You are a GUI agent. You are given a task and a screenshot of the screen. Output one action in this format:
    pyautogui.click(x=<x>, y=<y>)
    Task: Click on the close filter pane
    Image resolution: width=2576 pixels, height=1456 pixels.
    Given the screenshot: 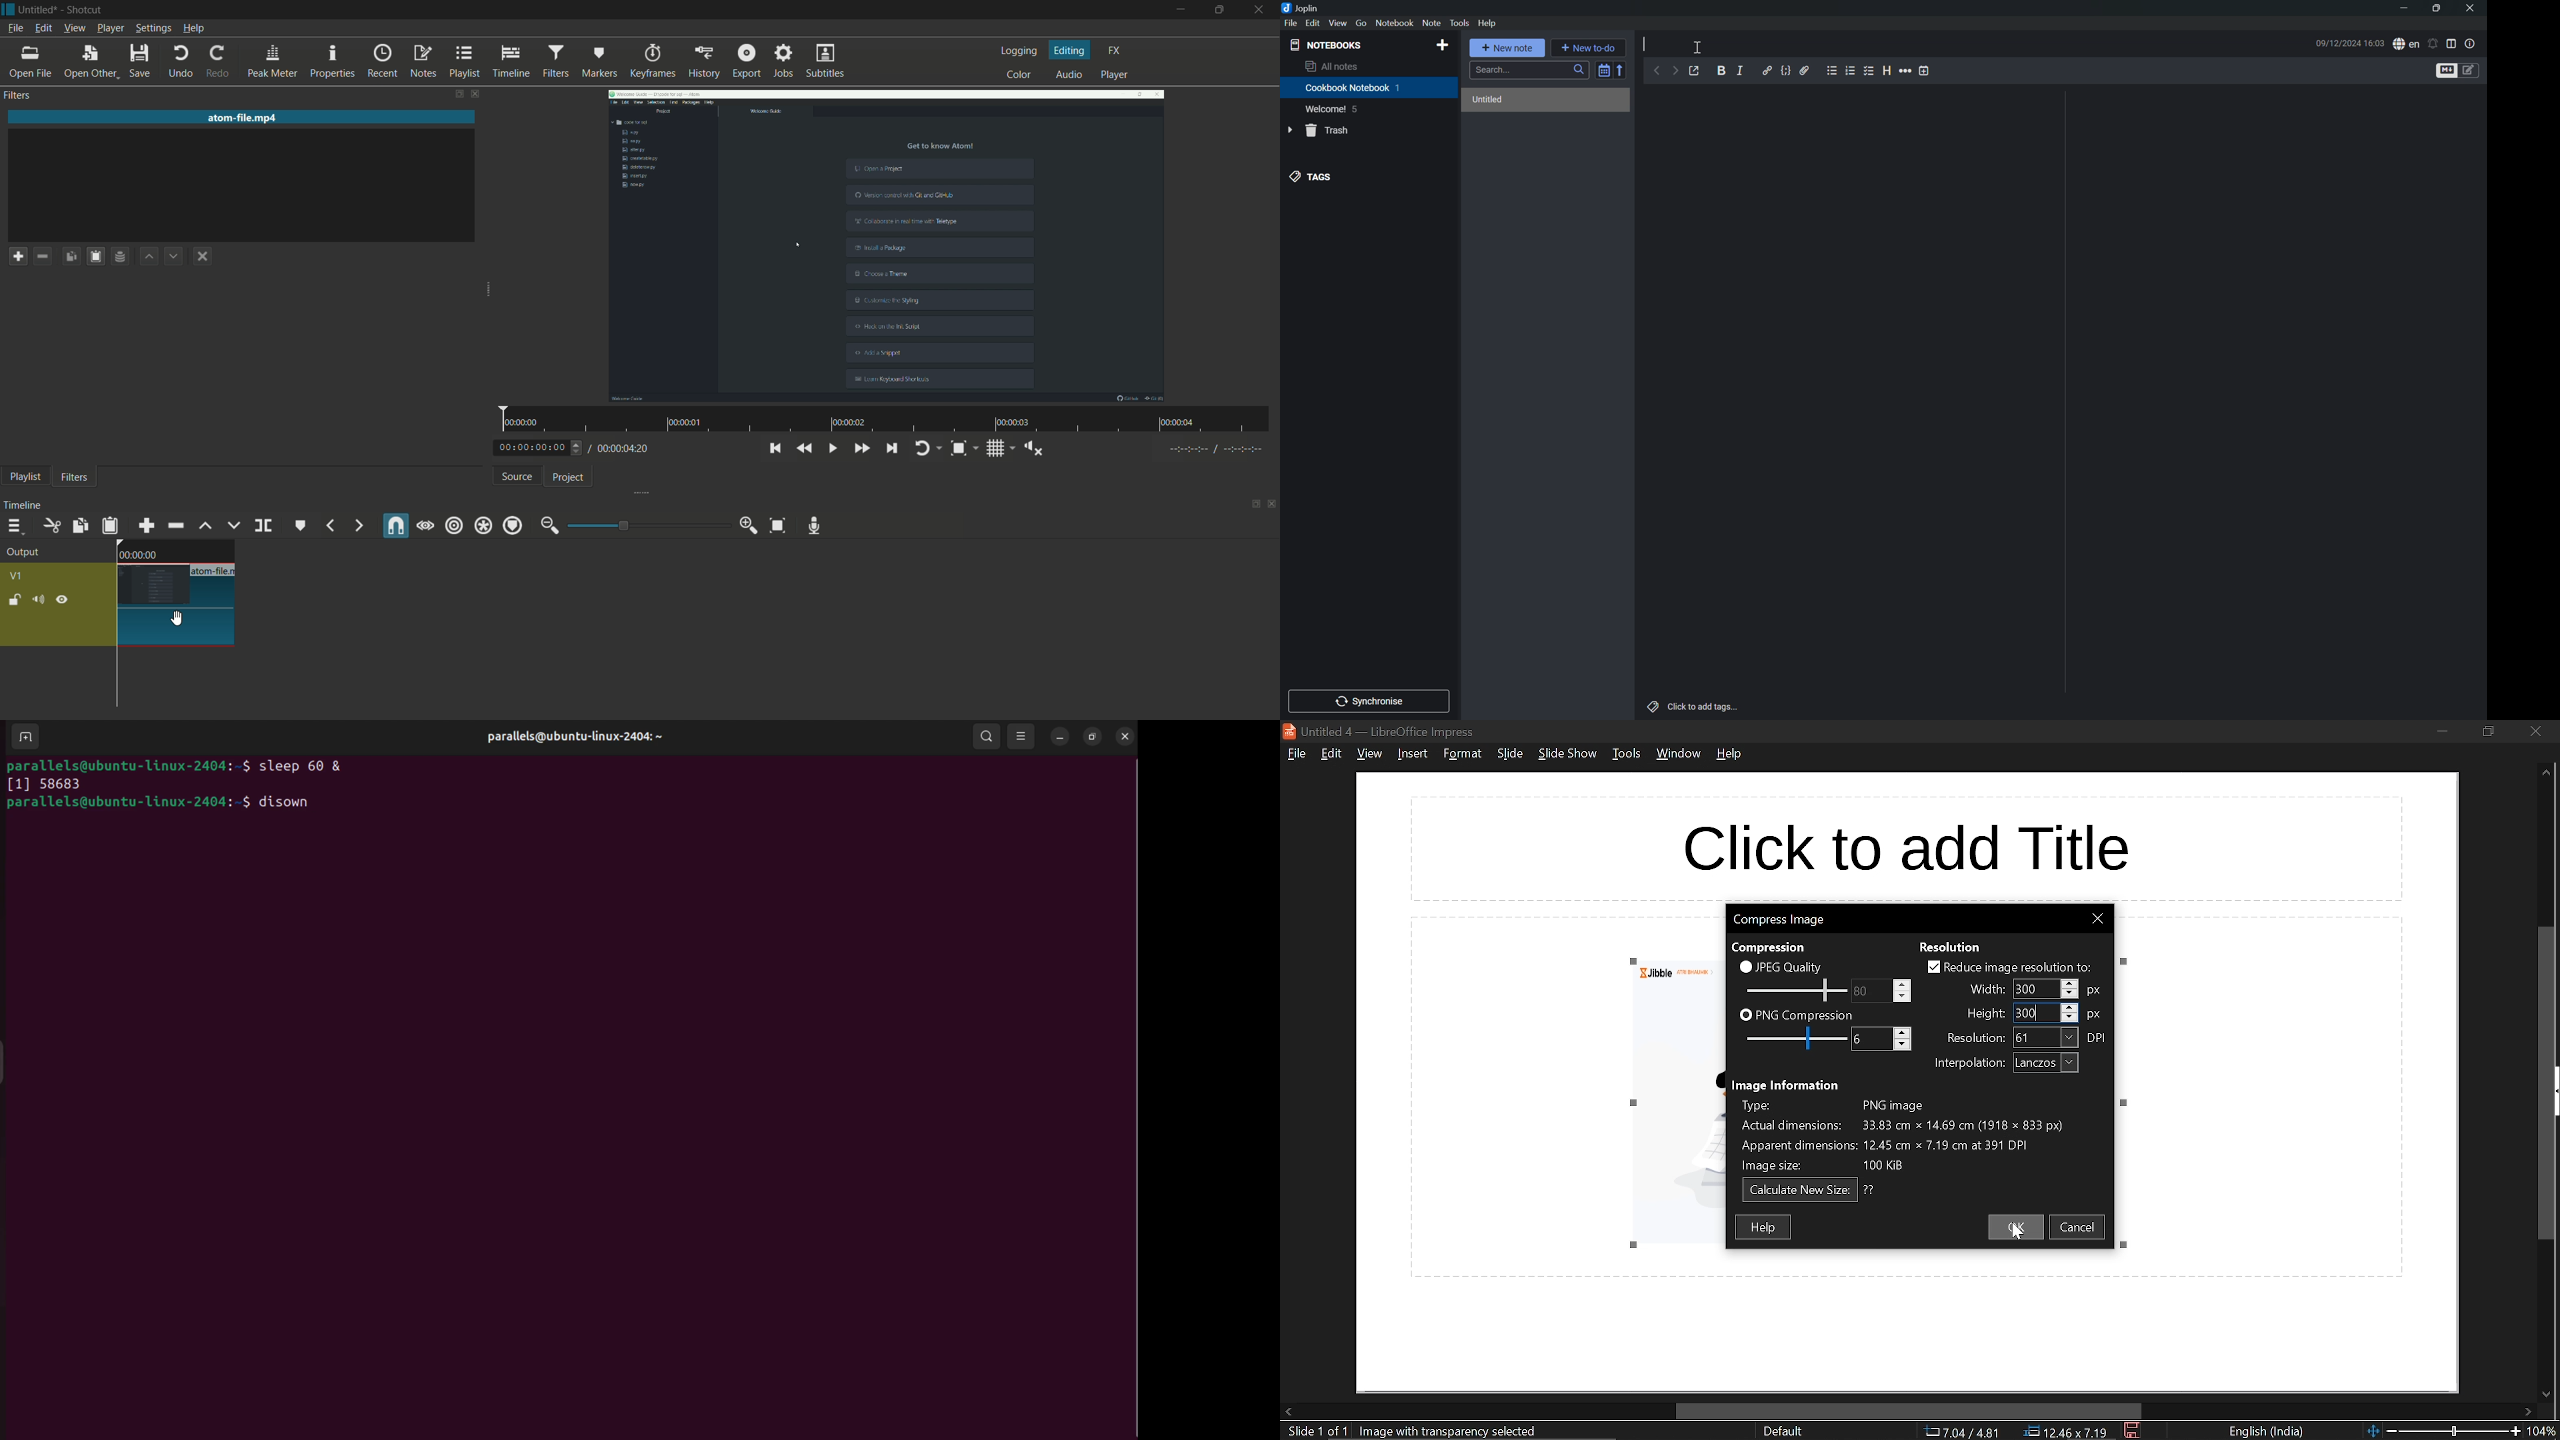 What is the action you would take?
    pyautogui.click(x=477, y=93)
    